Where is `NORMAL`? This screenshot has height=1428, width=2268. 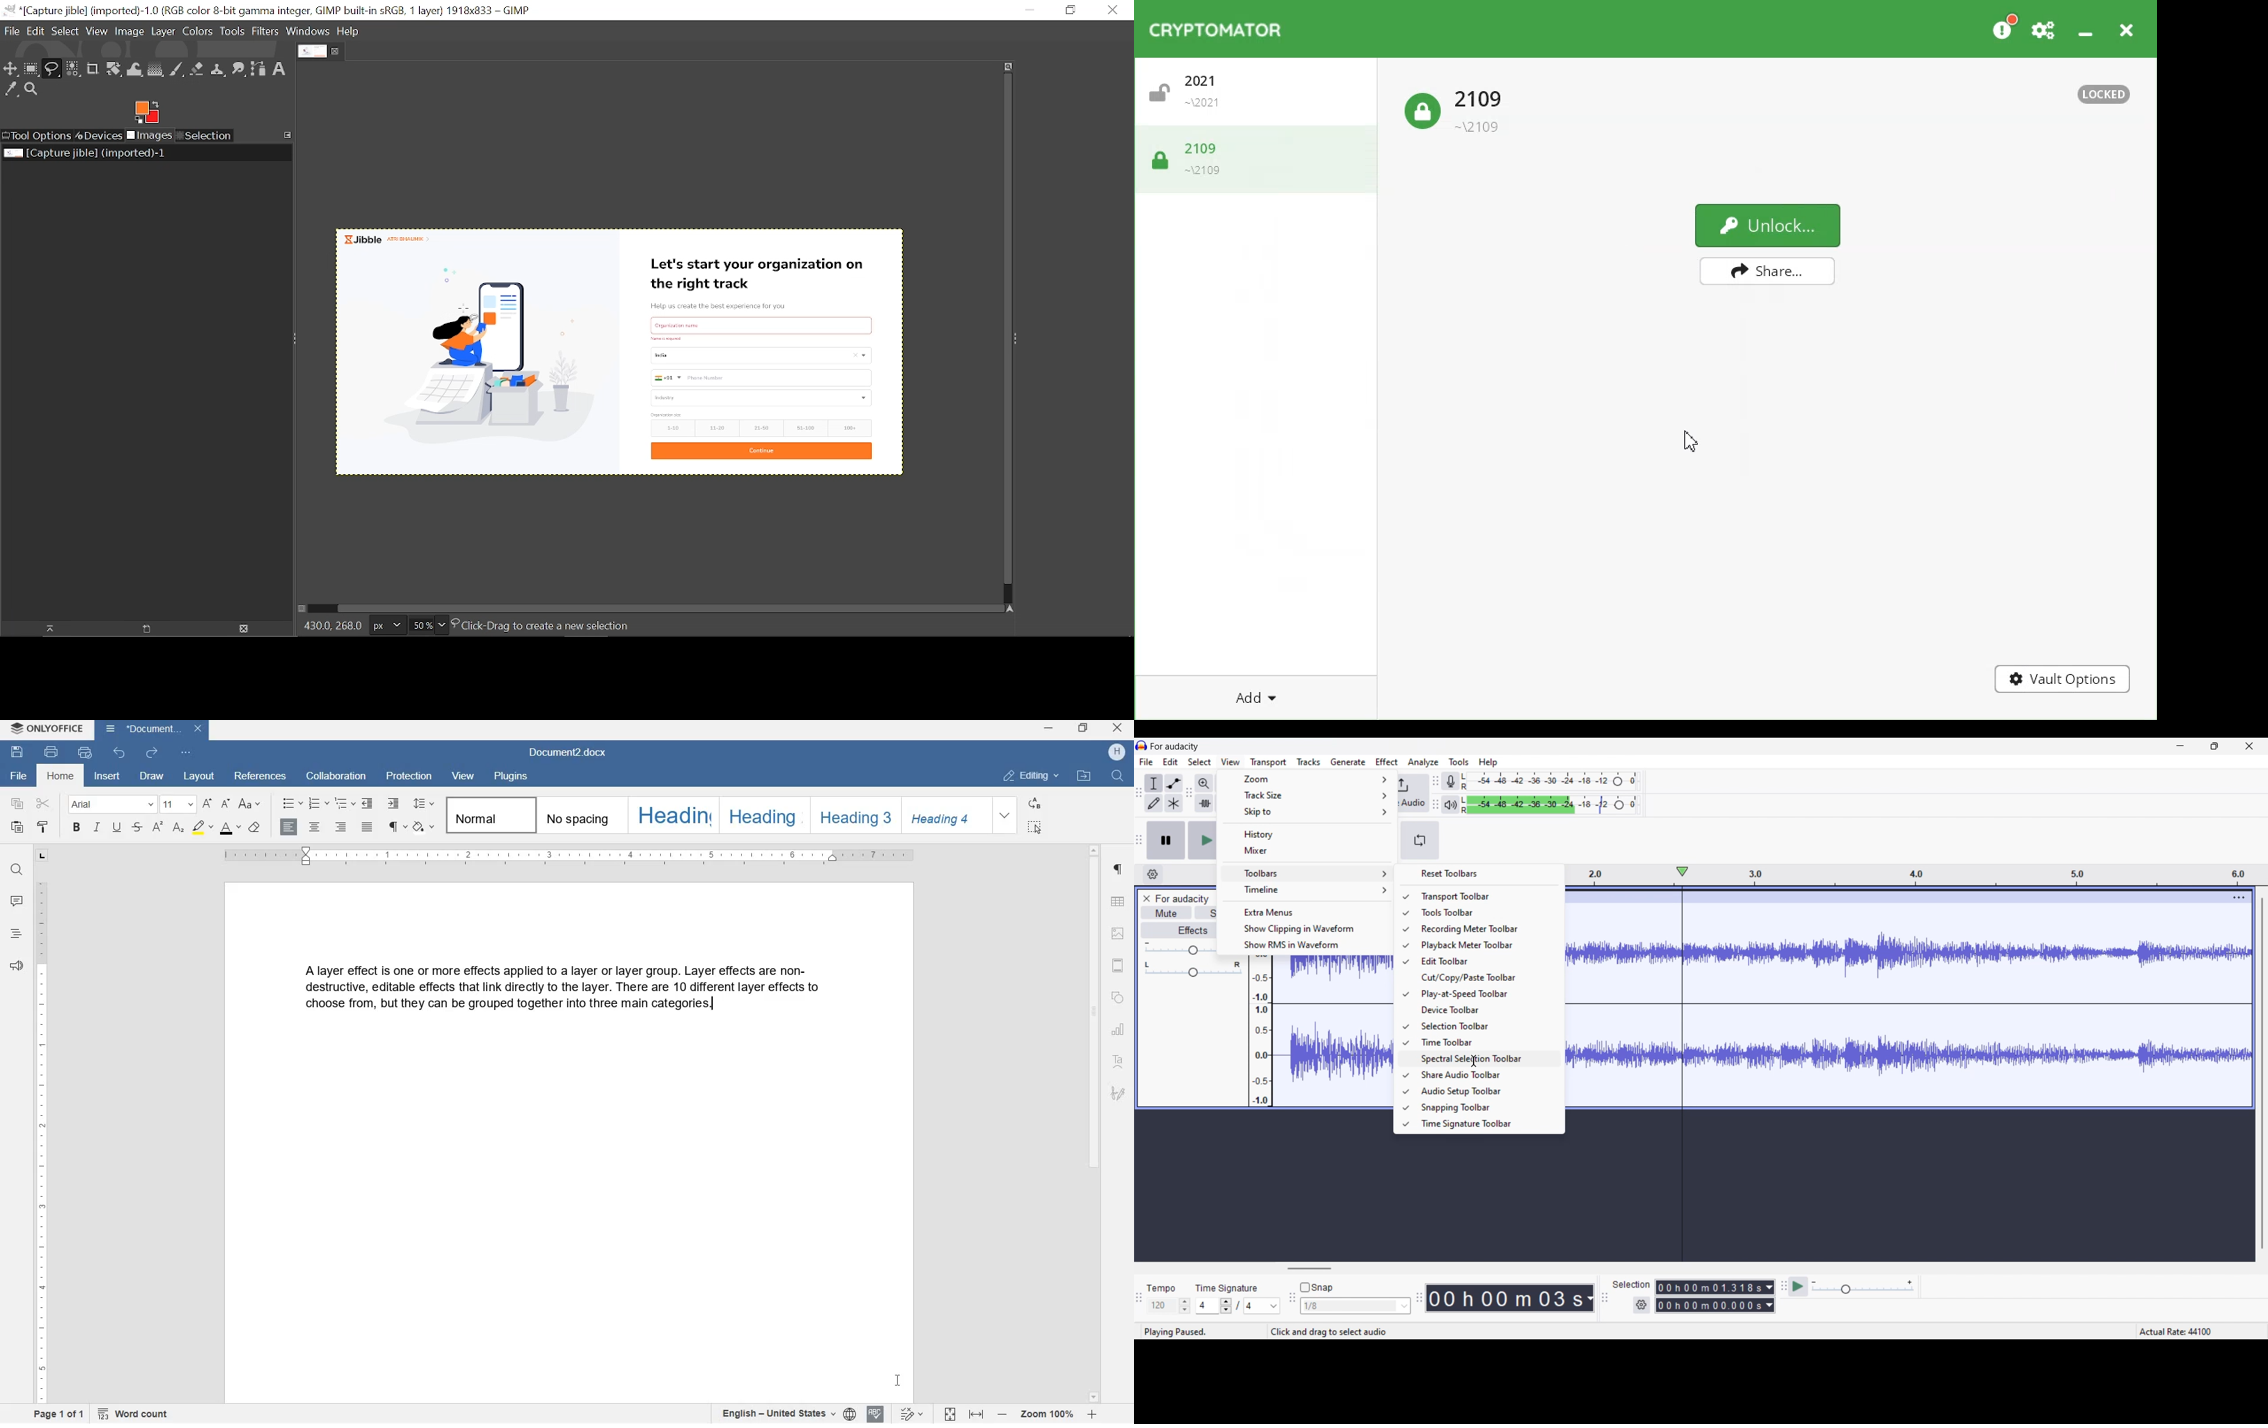
NORMAL is located at coordinates (488, 815).